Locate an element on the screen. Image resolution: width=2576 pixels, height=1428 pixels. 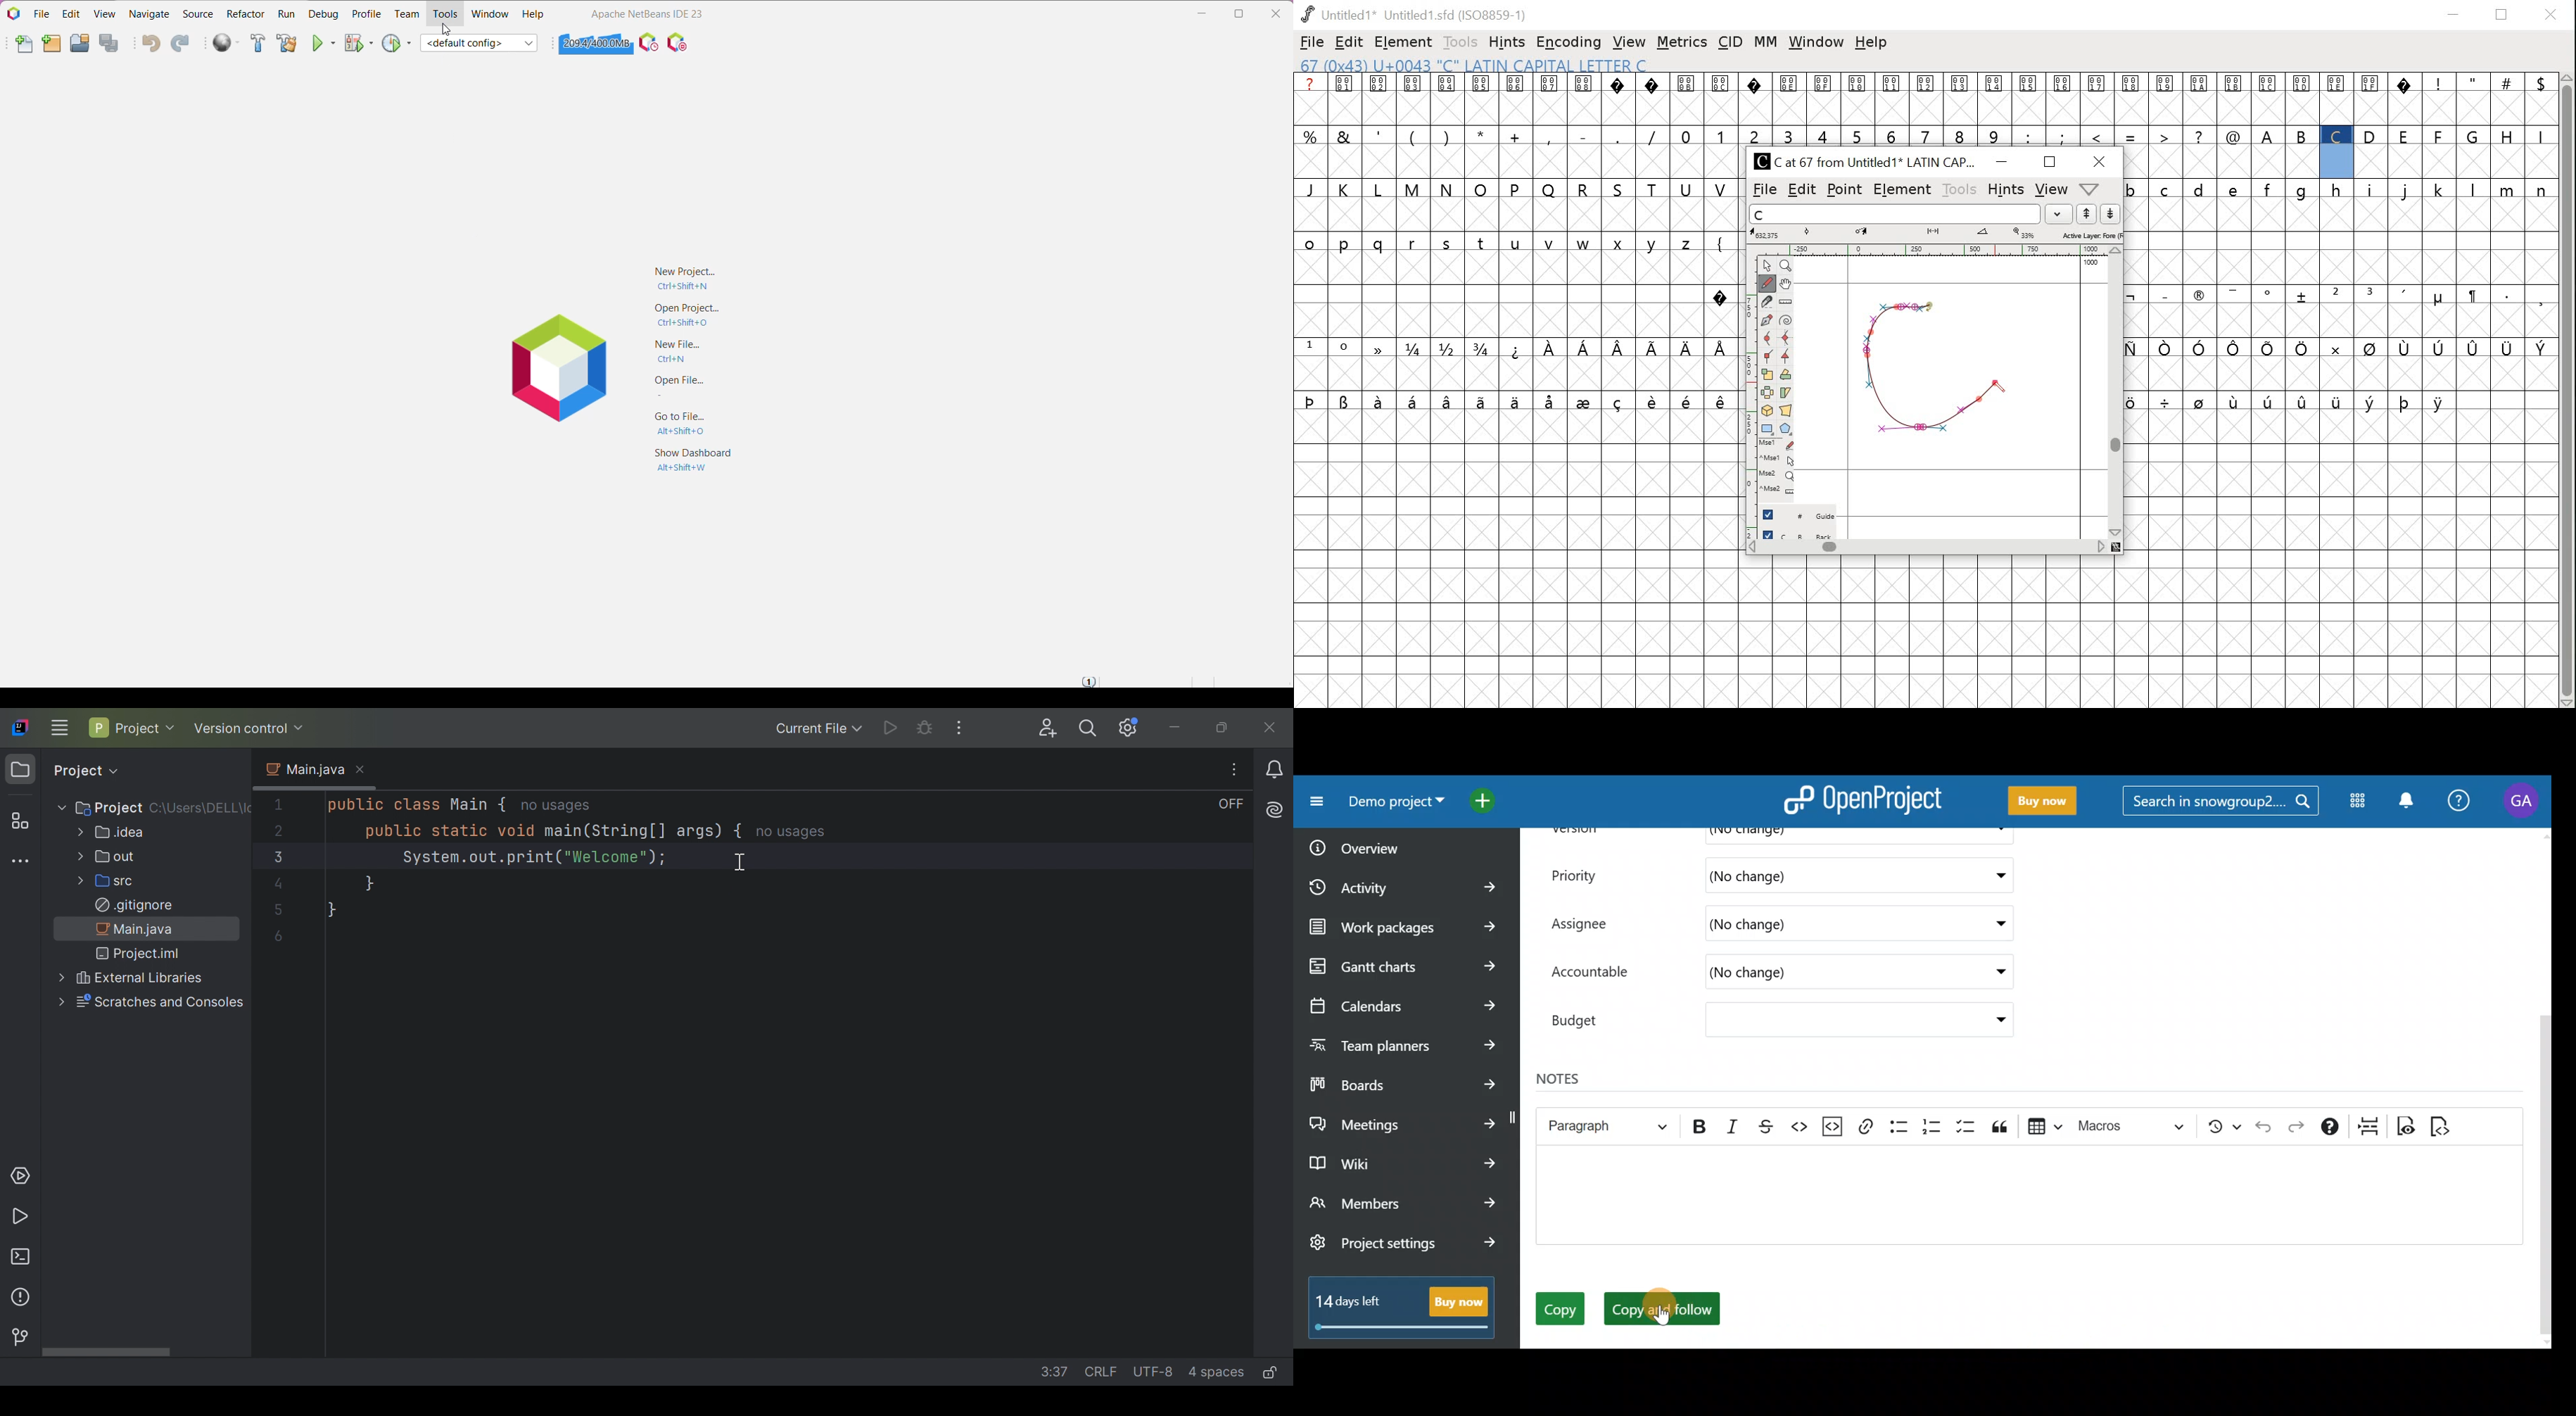
Search everywhere is located at coordinates (1086, 730).